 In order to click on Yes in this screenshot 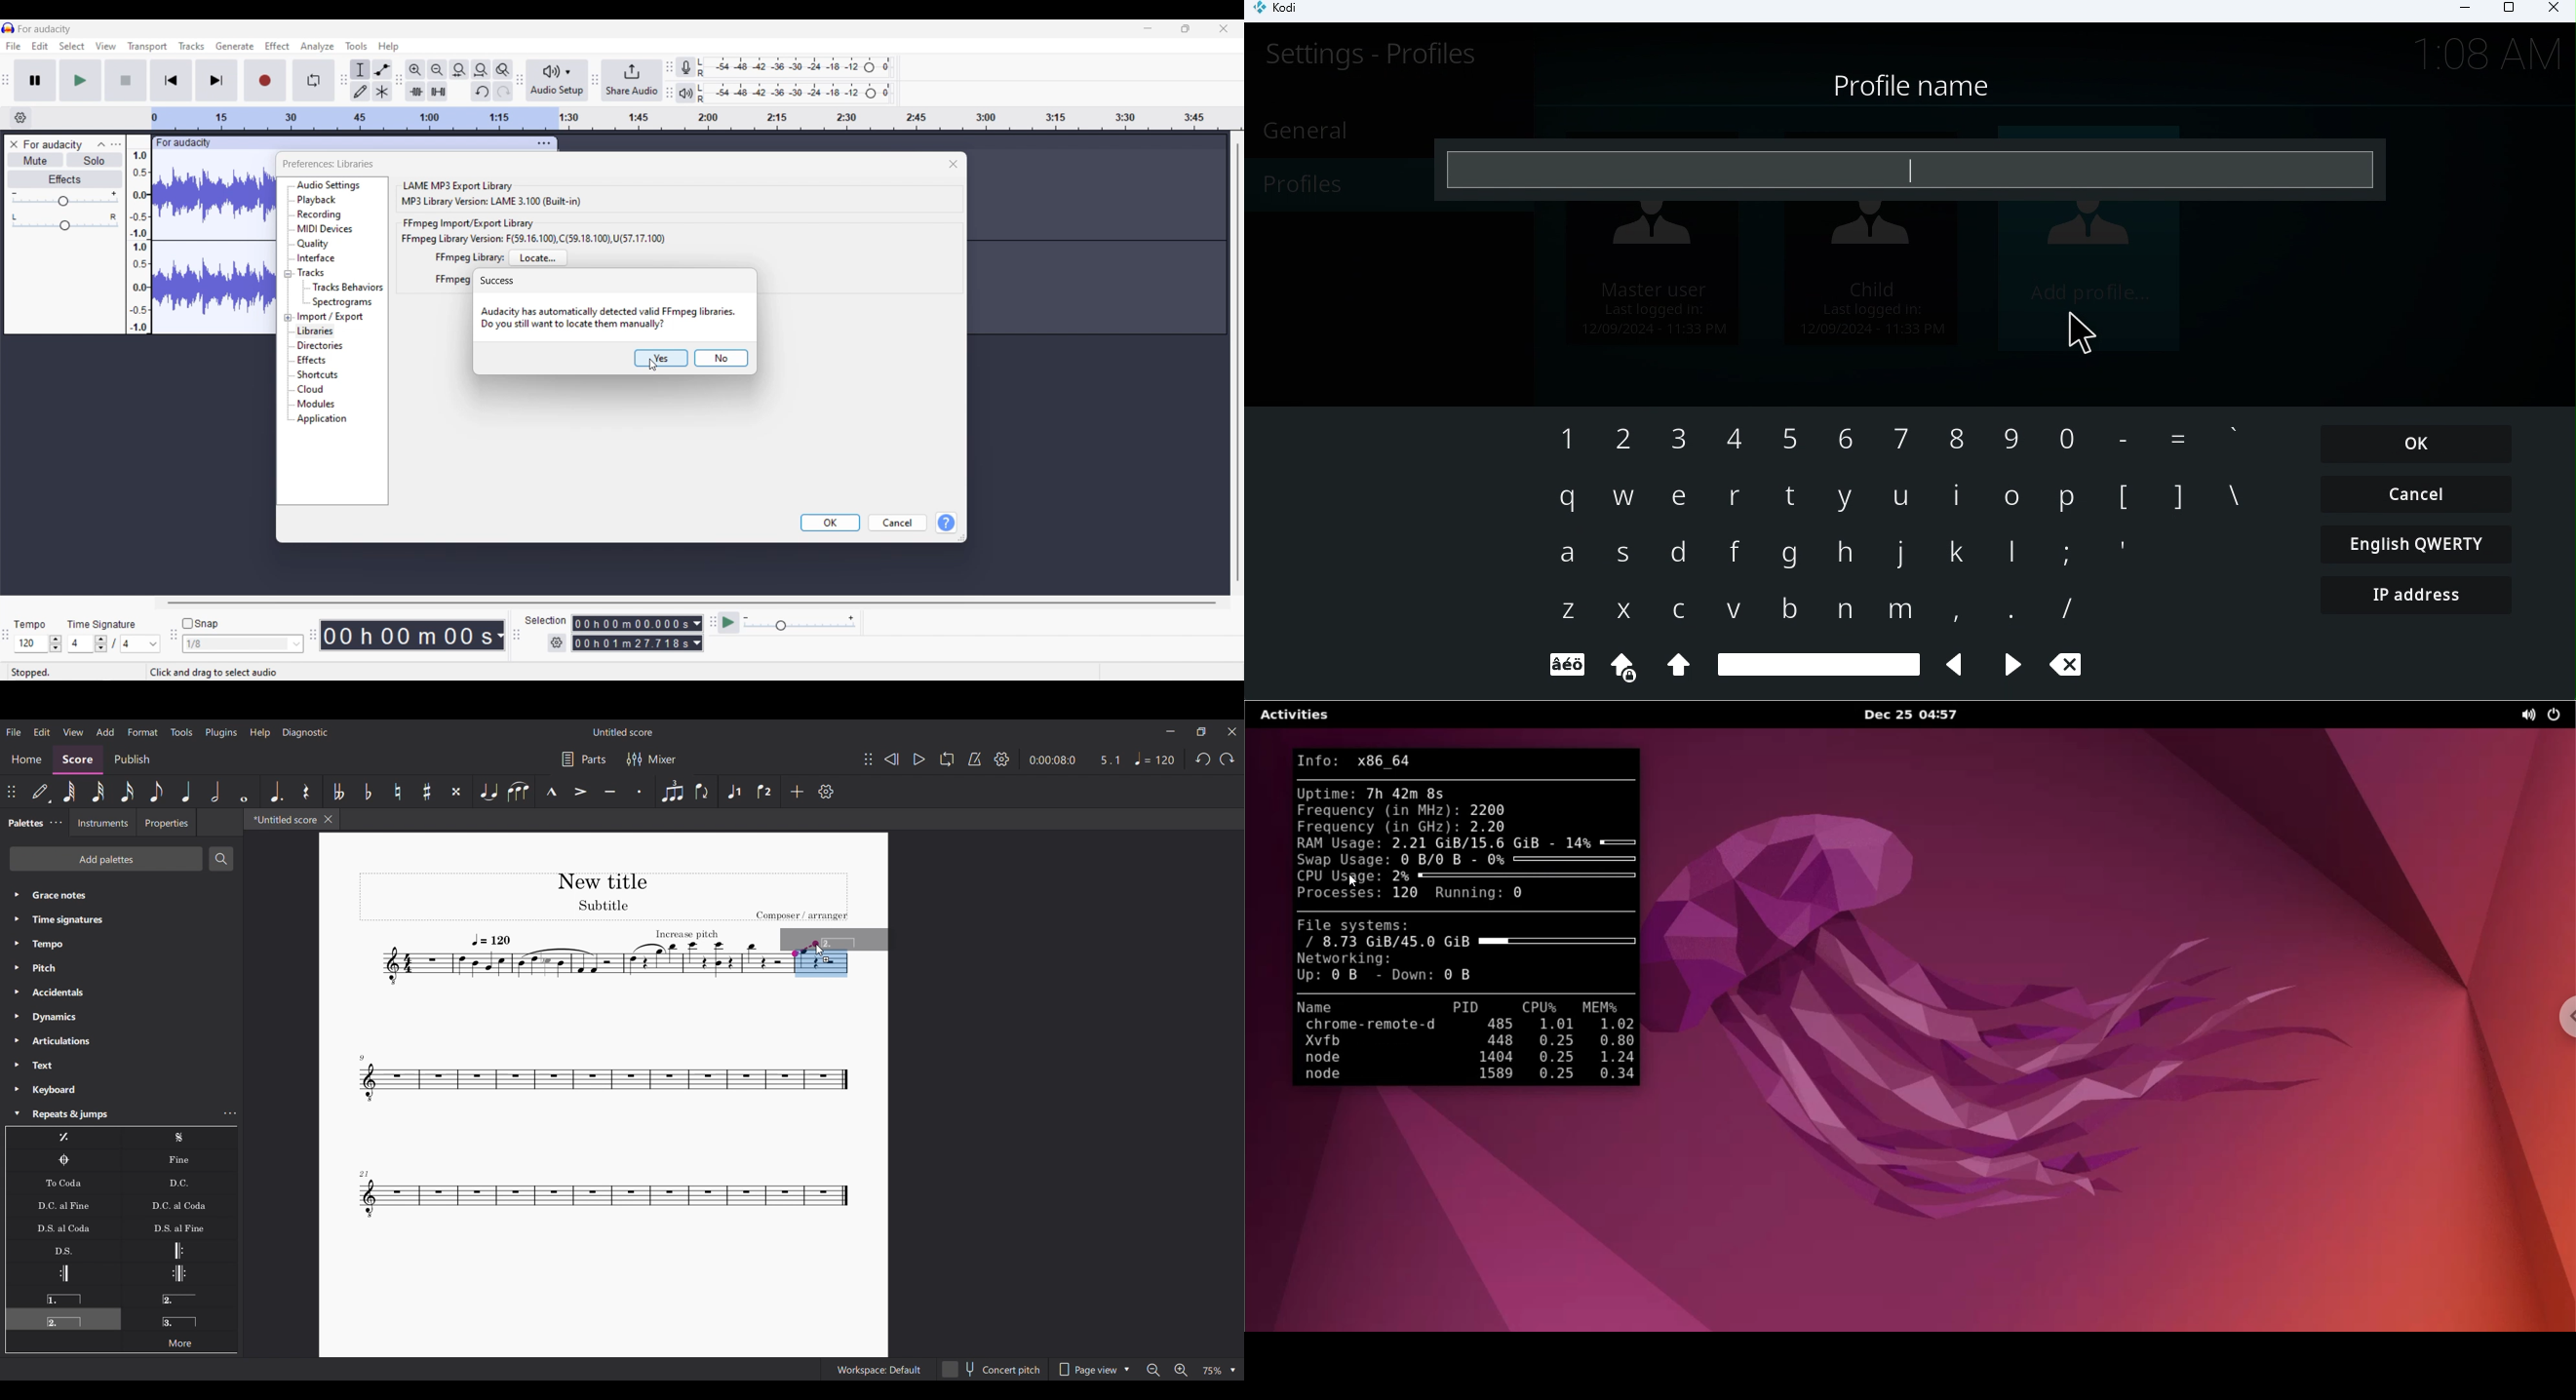, I will do `click(661, 358)`.